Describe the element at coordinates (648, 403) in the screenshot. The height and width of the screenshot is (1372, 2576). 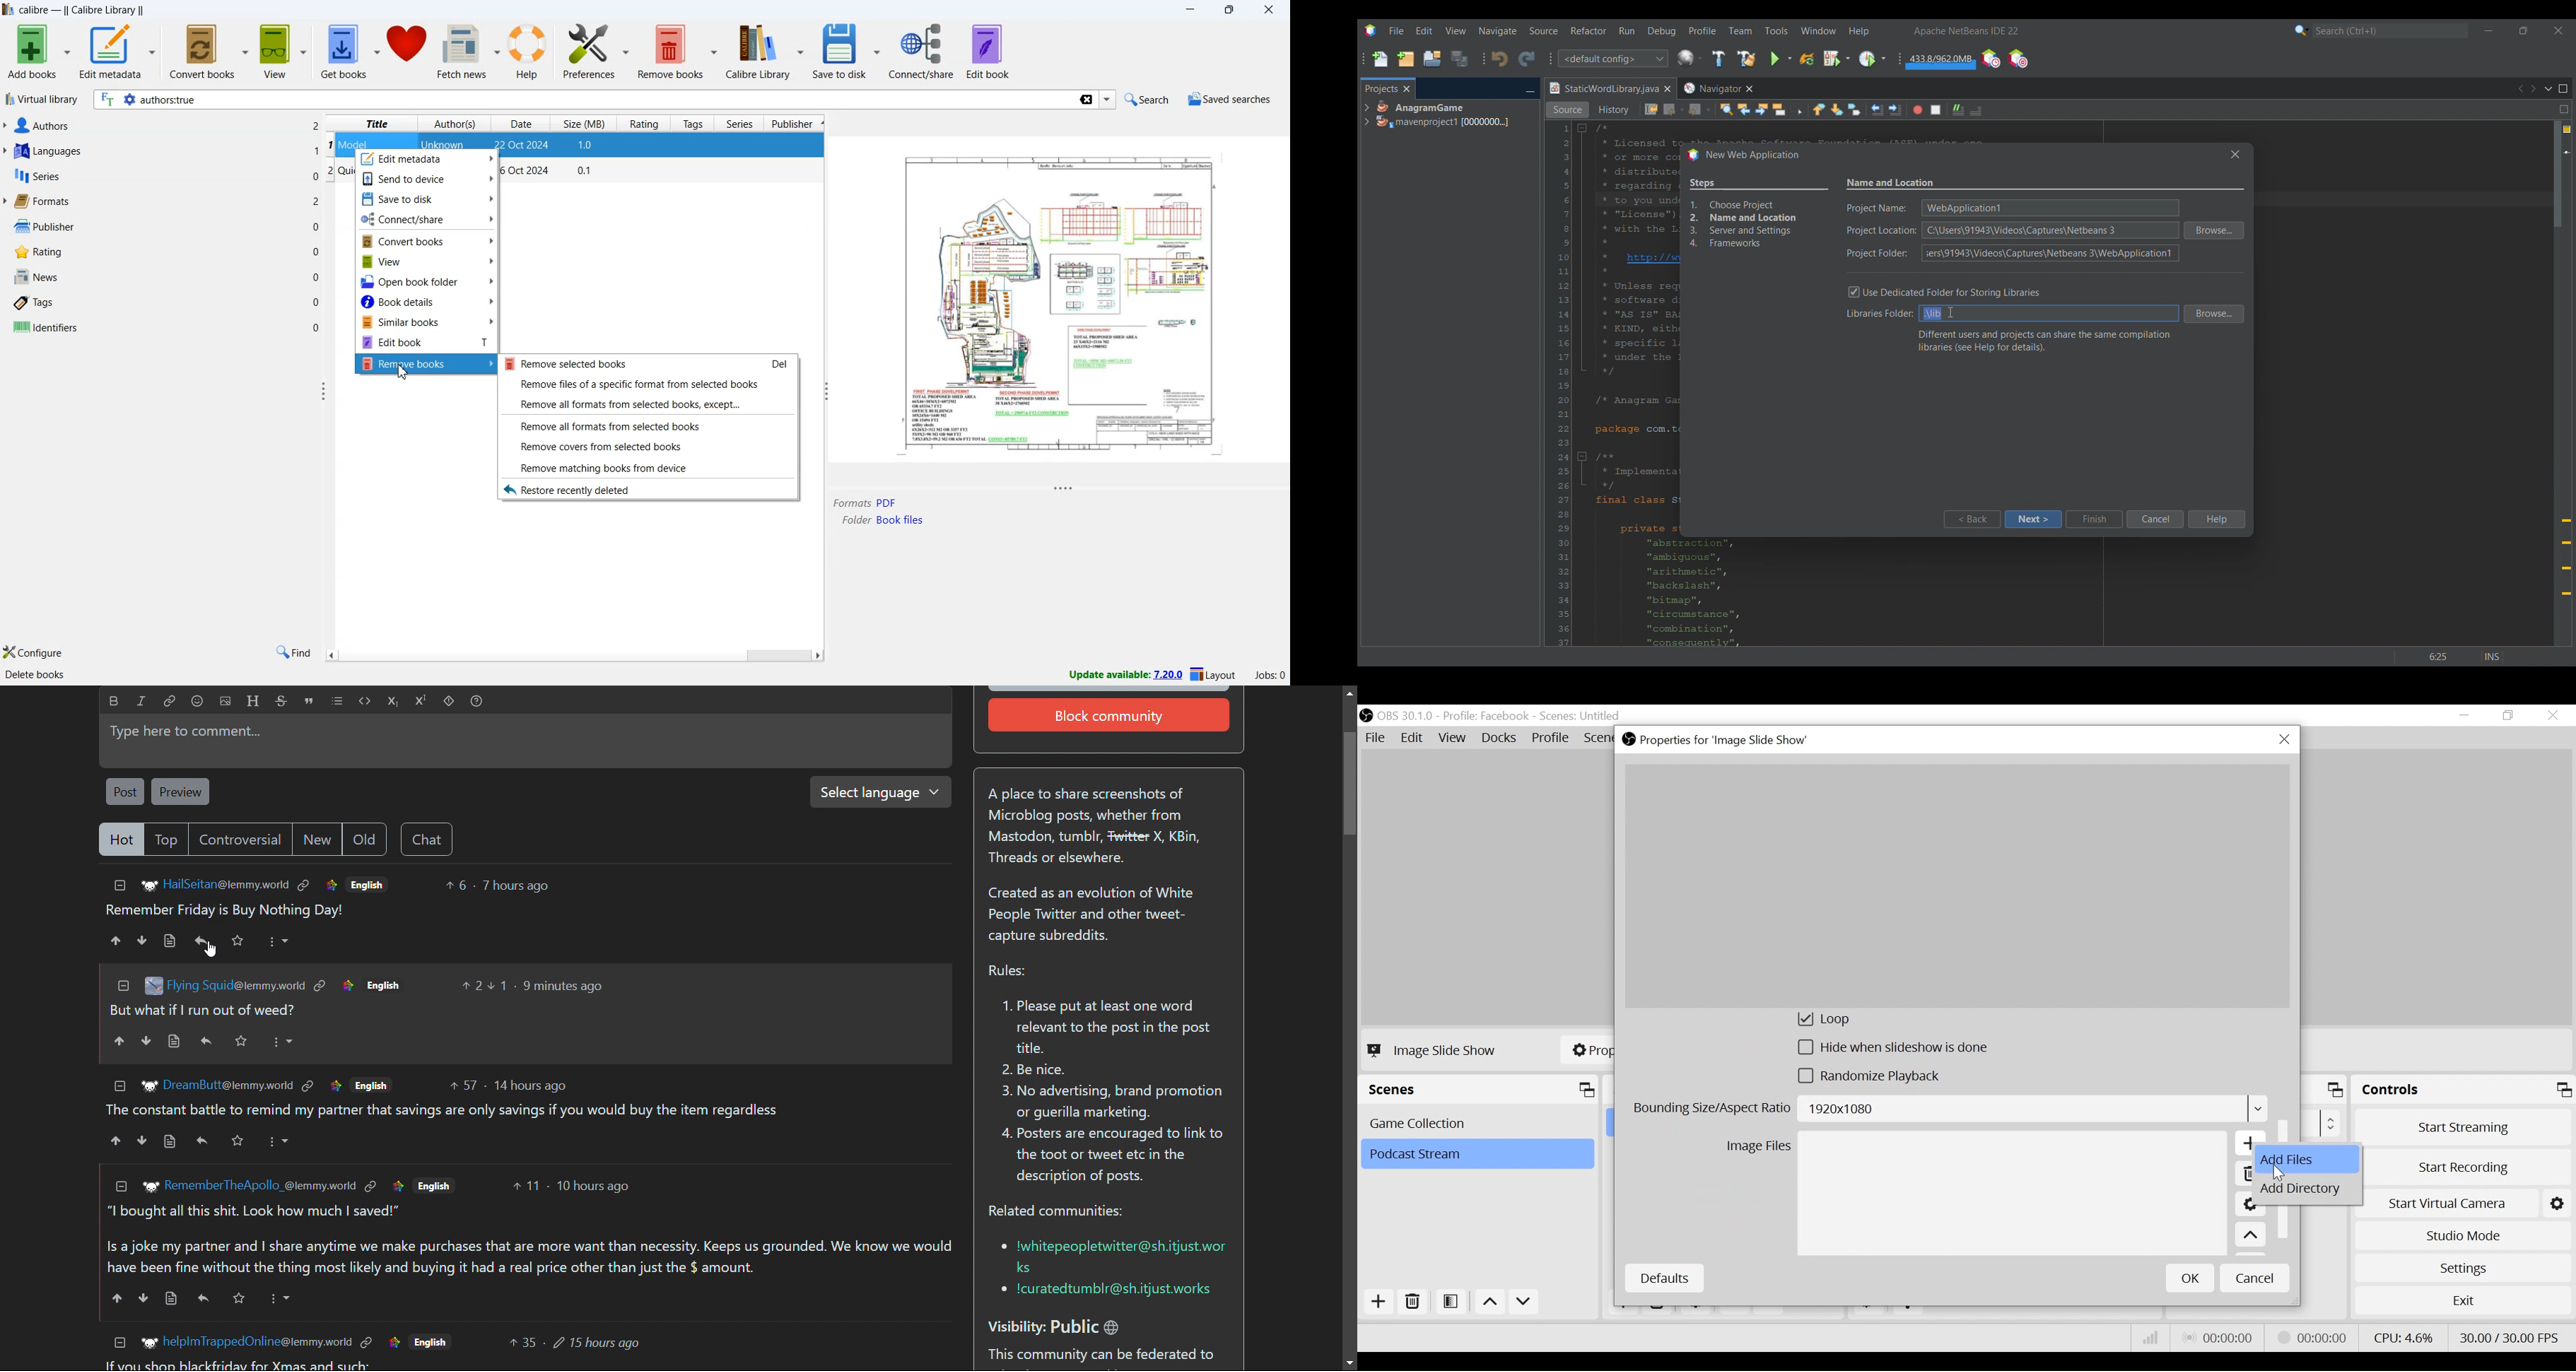
I see `Remove all formats from selected books, except...` at that location.